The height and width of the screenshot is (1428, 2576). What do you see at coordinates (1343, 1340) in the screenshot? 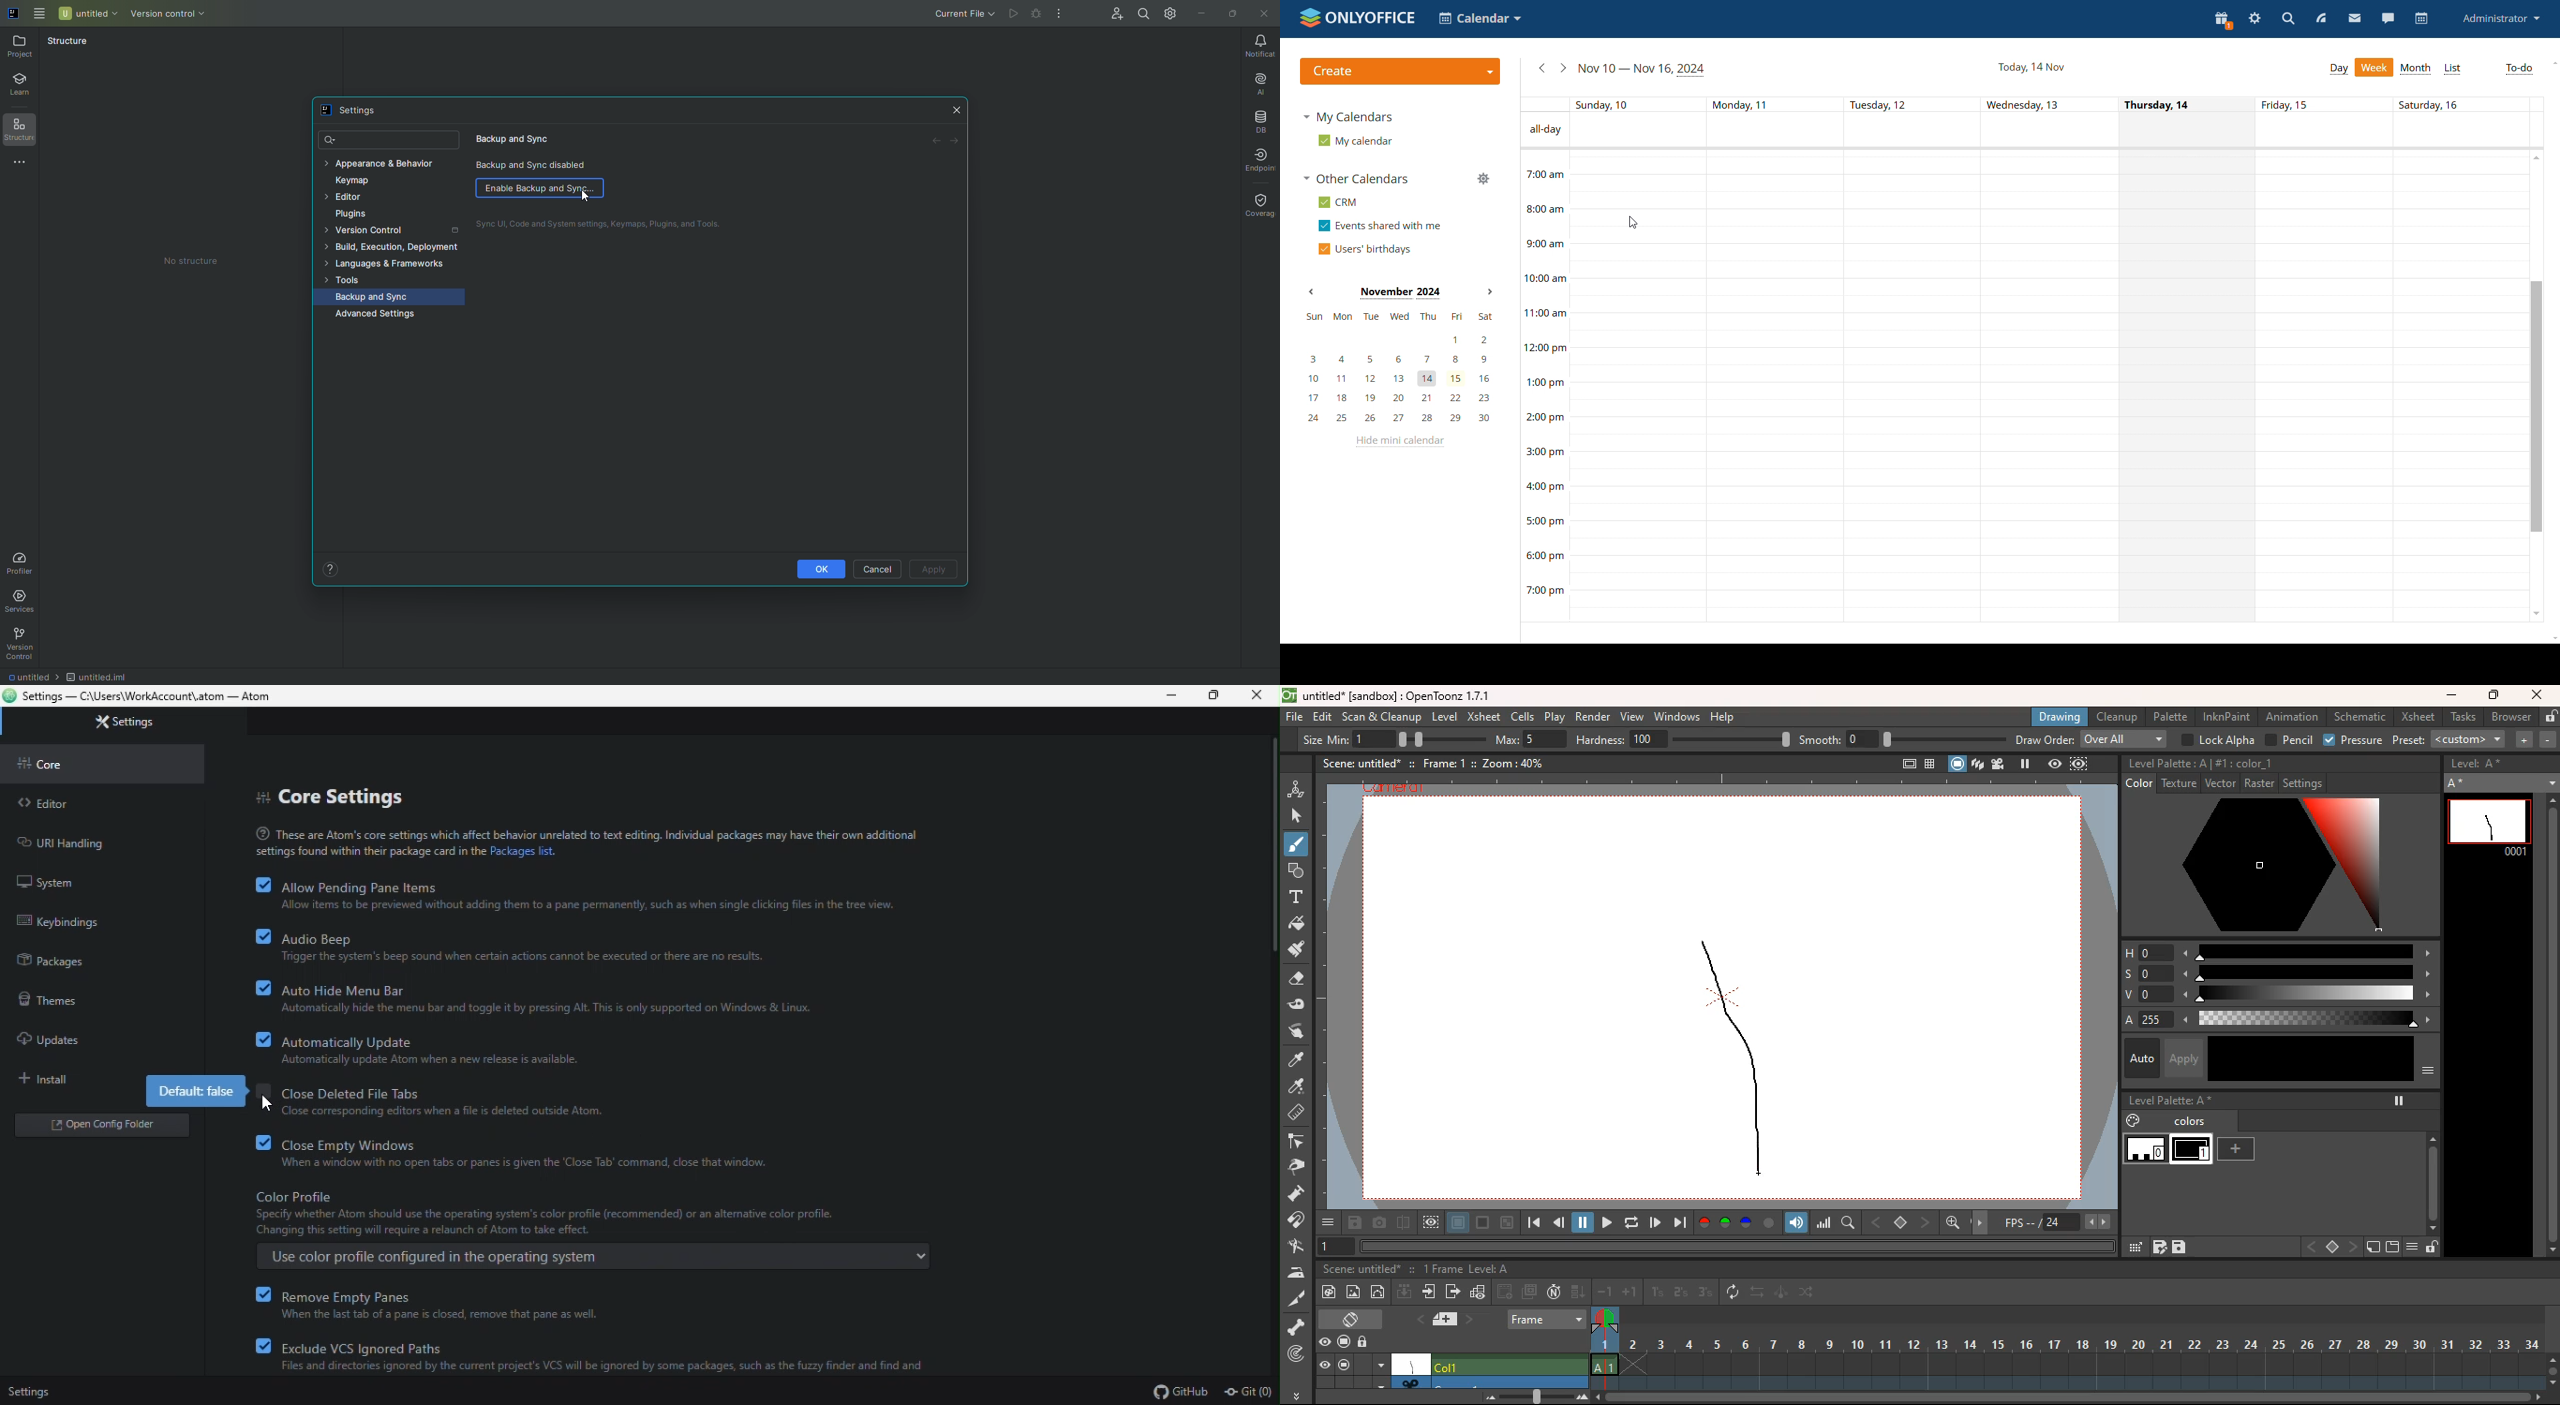
I see `screen` at bounding box center [1343, 1340].